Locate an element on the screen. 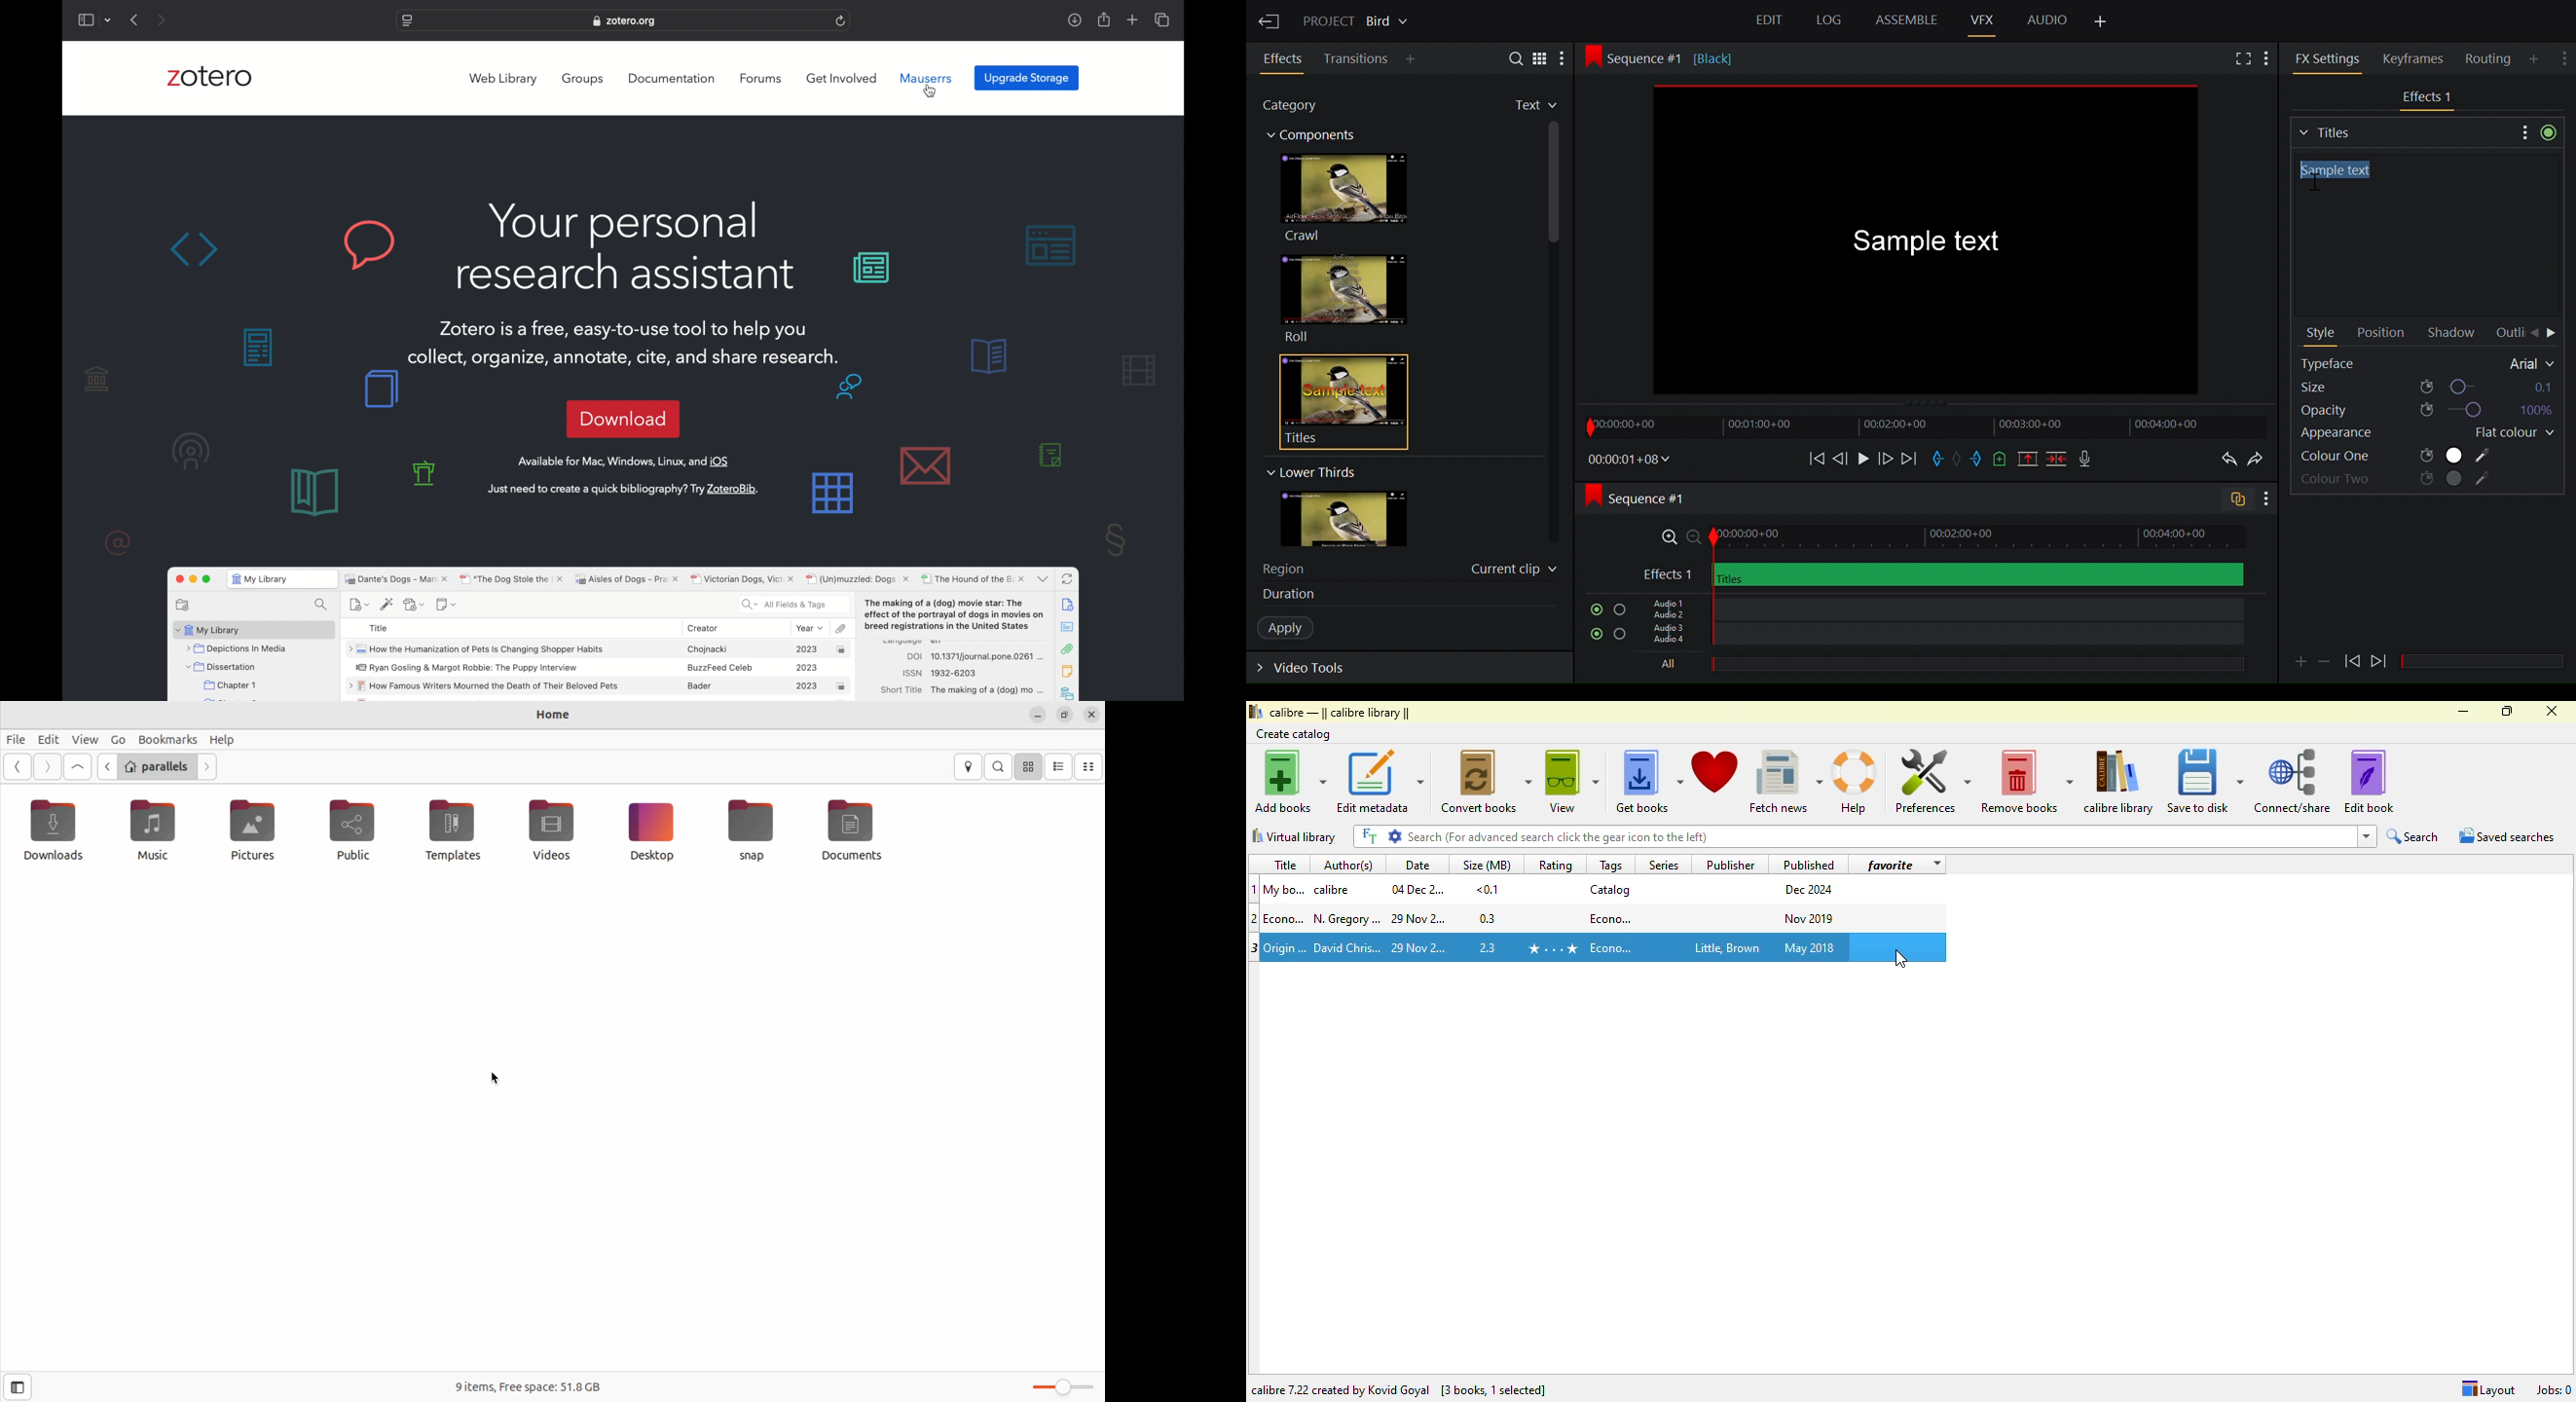 The height and width of the screenshot is (1428, 2576). Timeline is located at coordinates (1924, 427).